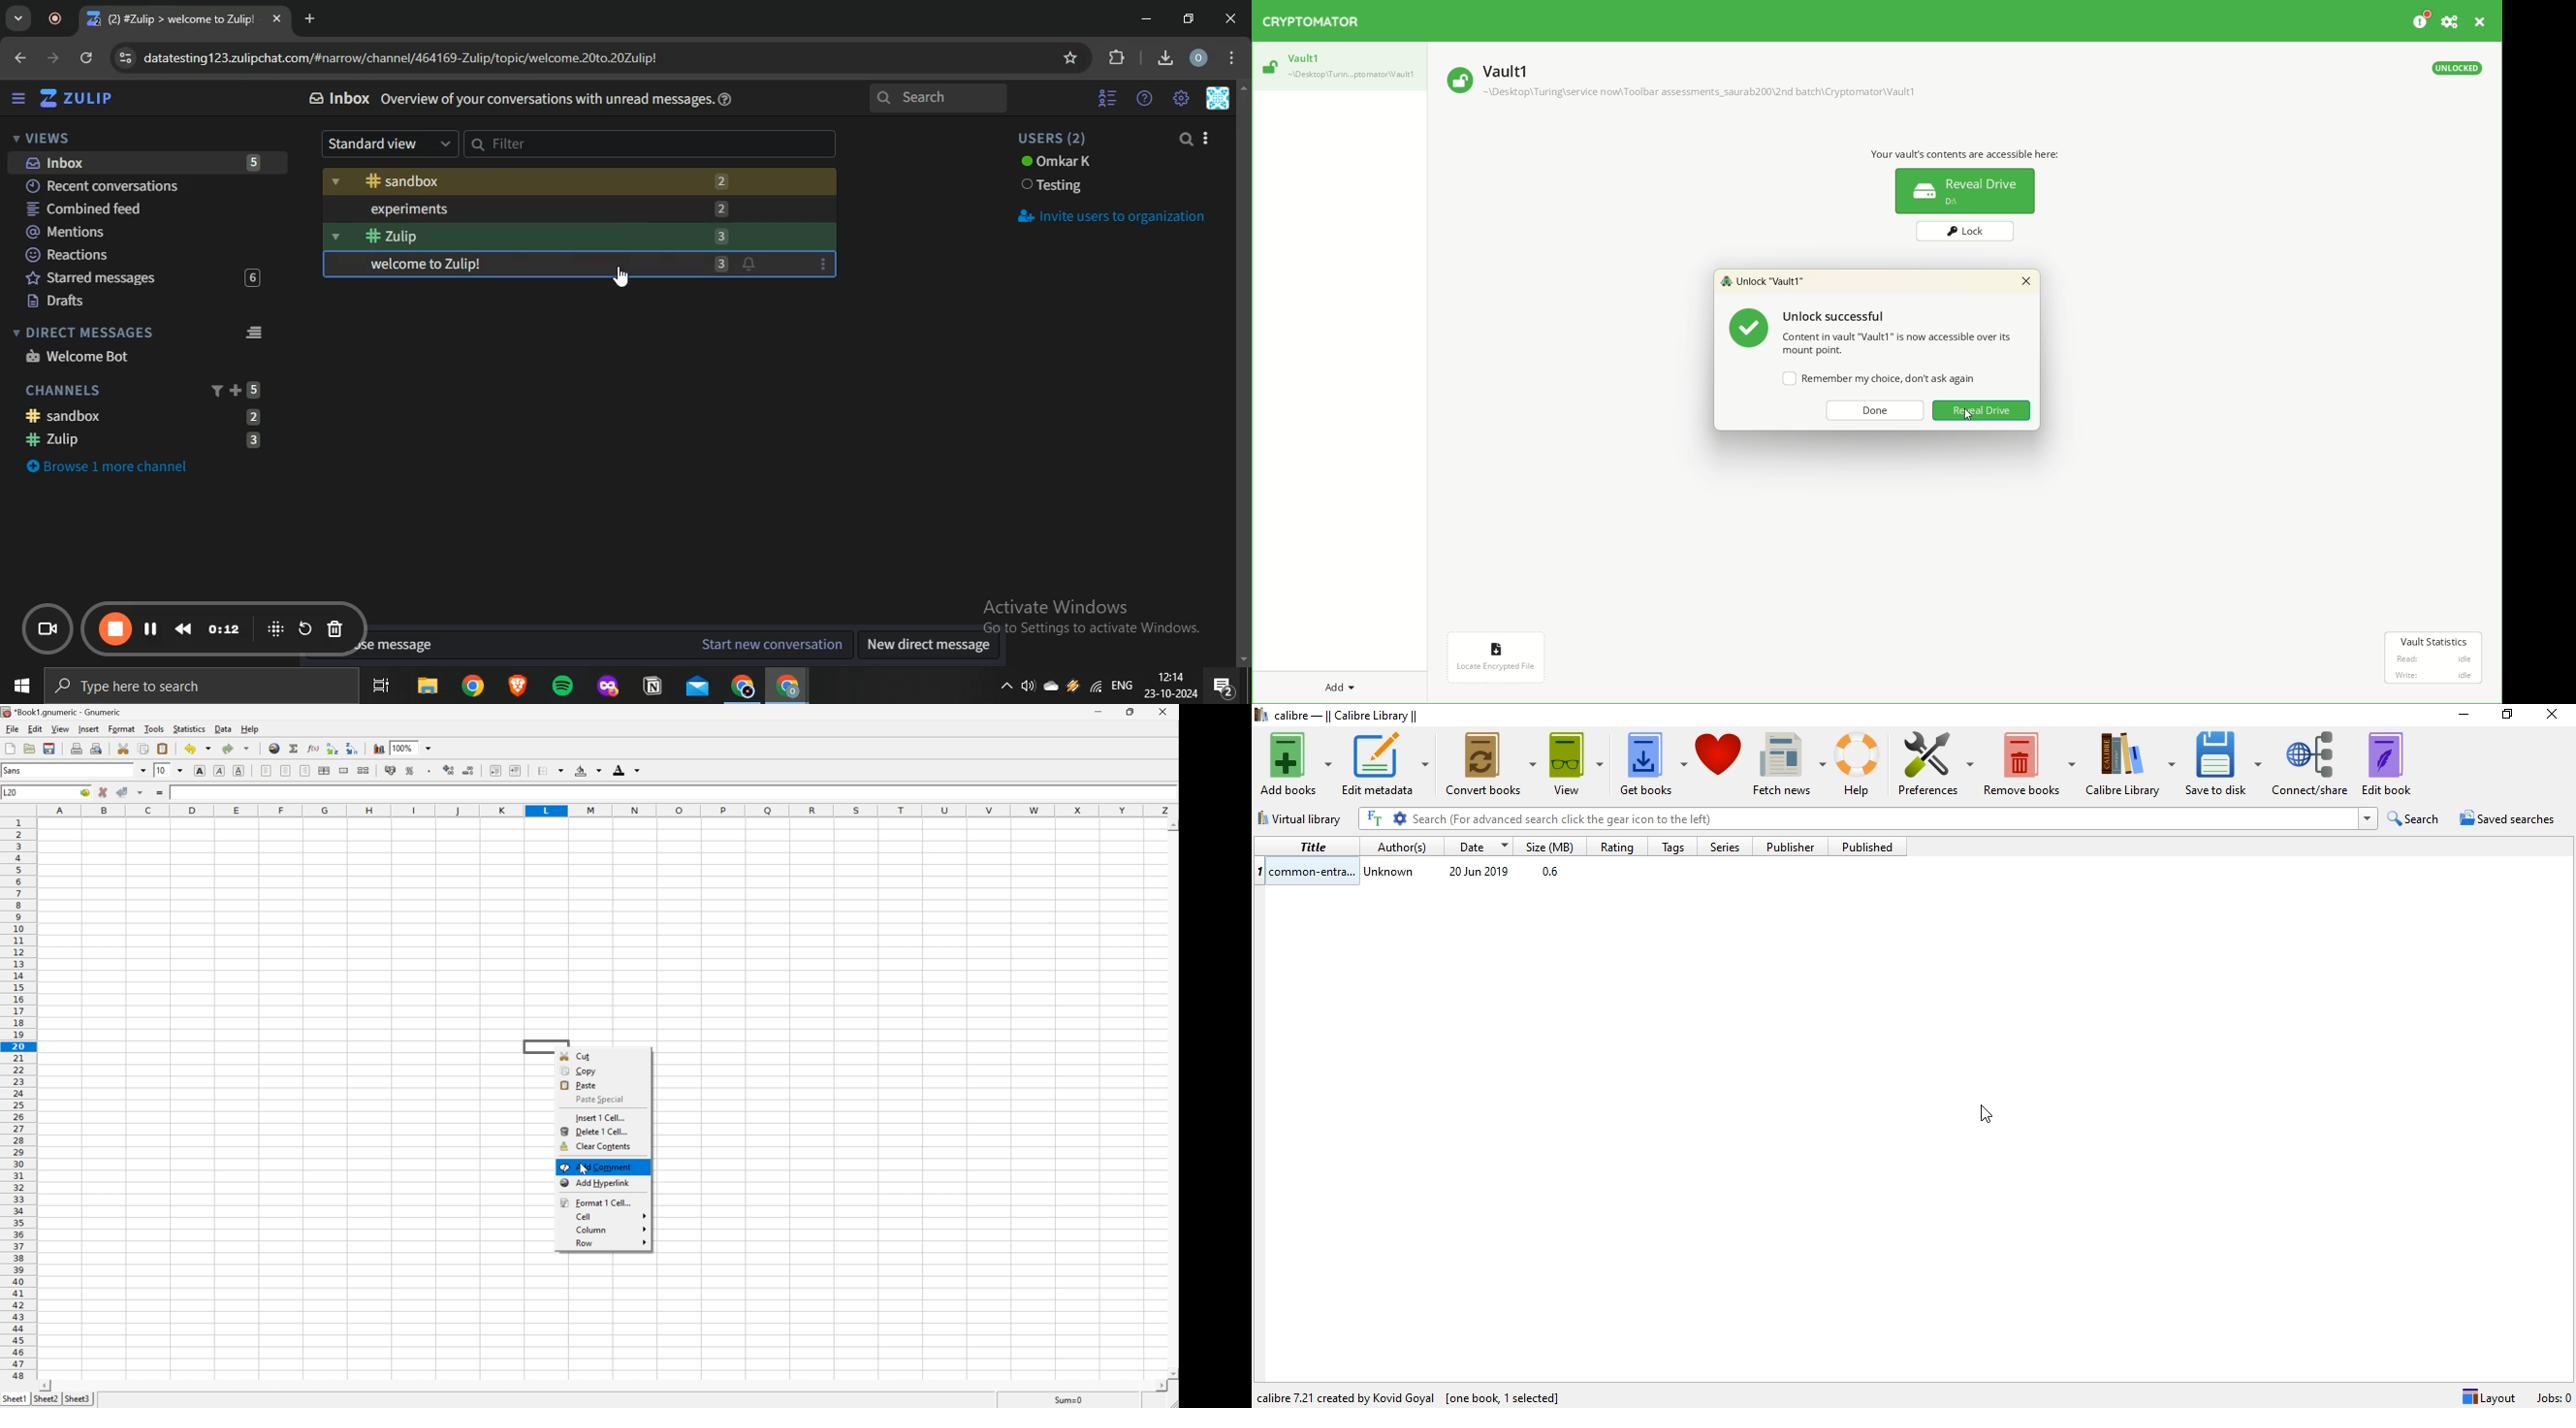 This screenshot has height=1428, width=2576. Describe the element at coordinates (1984, 413) in the screenshot. I see `reveal drive` at that location.